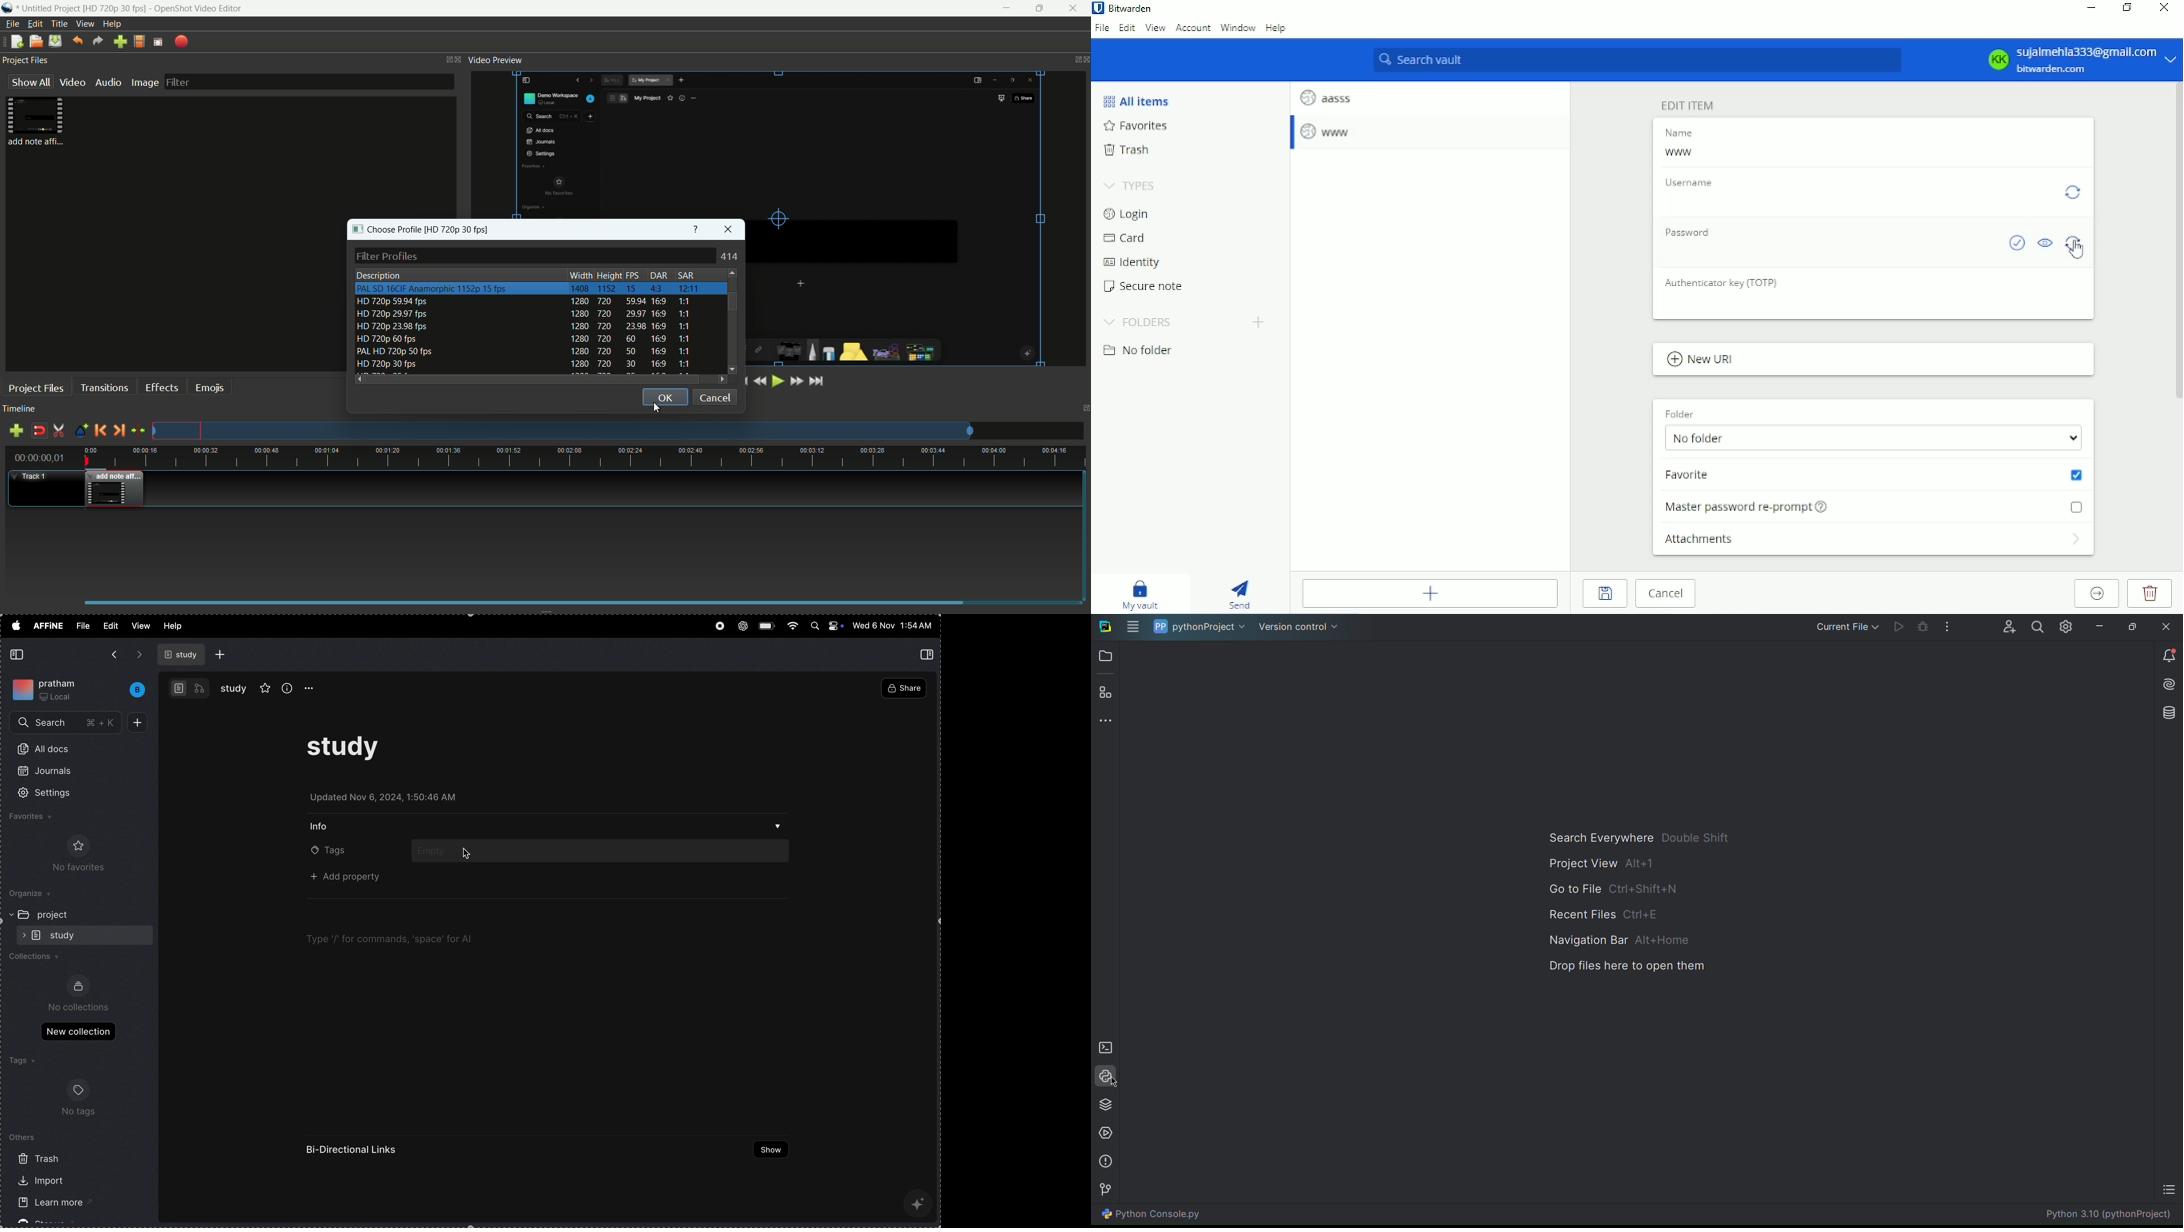 Image resolution: width=2184 pixels, height=1232 pixels. Describe the element at coordinates (1680, 153) in the screenshot. I see `www` at that location.